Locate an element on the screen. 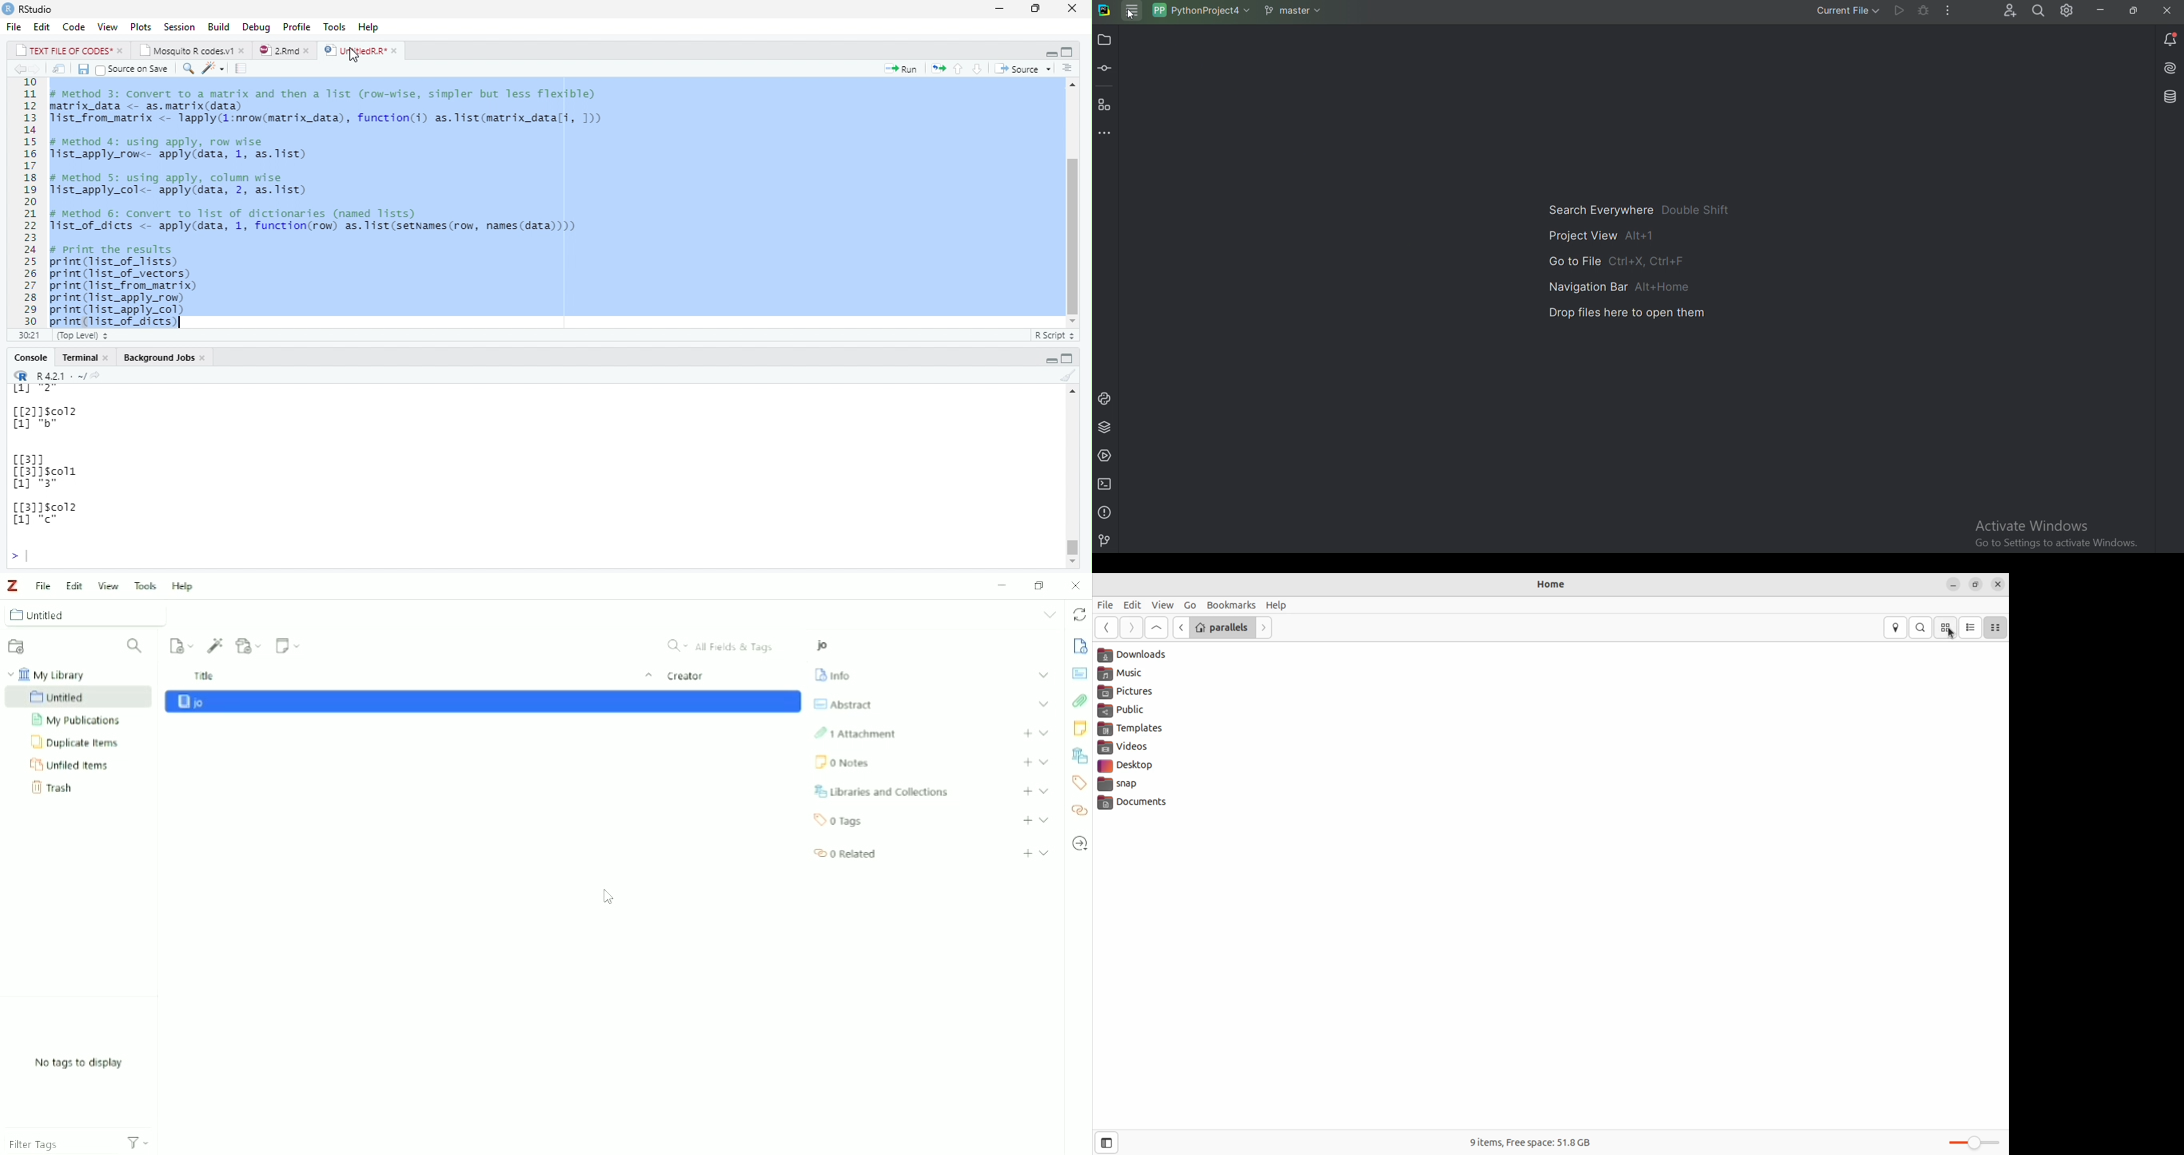 Image resolution: width=2184 pixels, height=1176 pixels. Services is located at coordinates (1107, 455).